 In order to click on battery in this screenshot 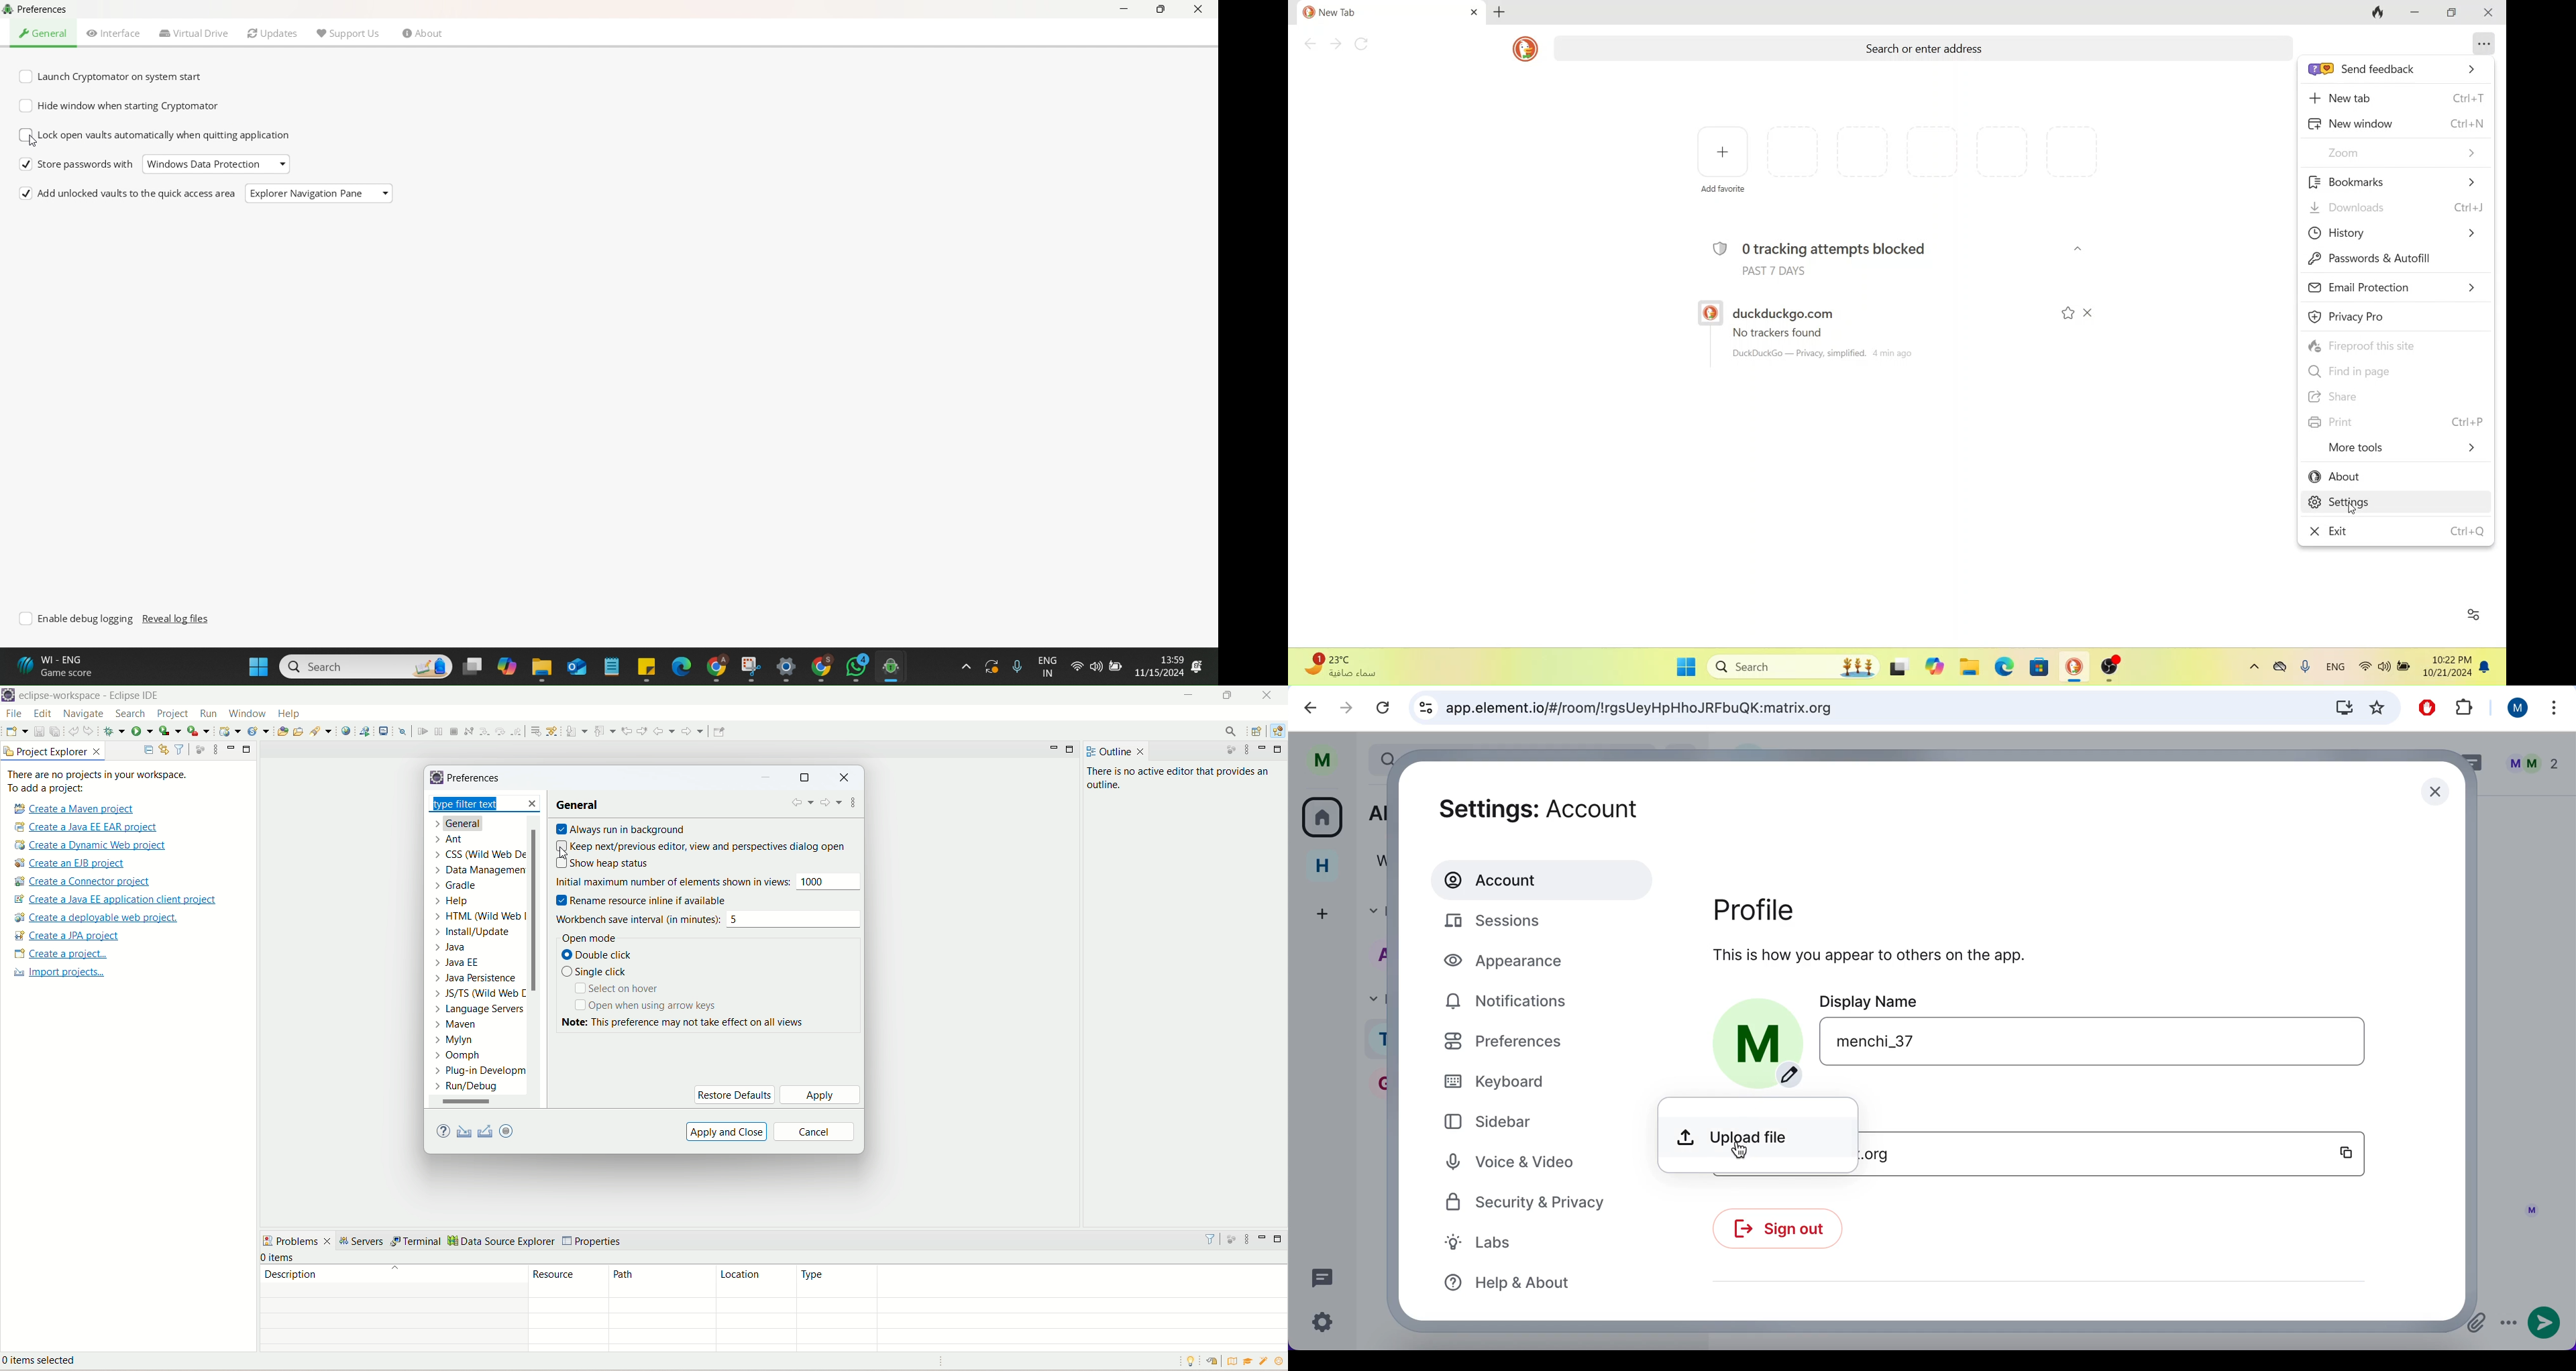, I will do `click(2404, 670)`.